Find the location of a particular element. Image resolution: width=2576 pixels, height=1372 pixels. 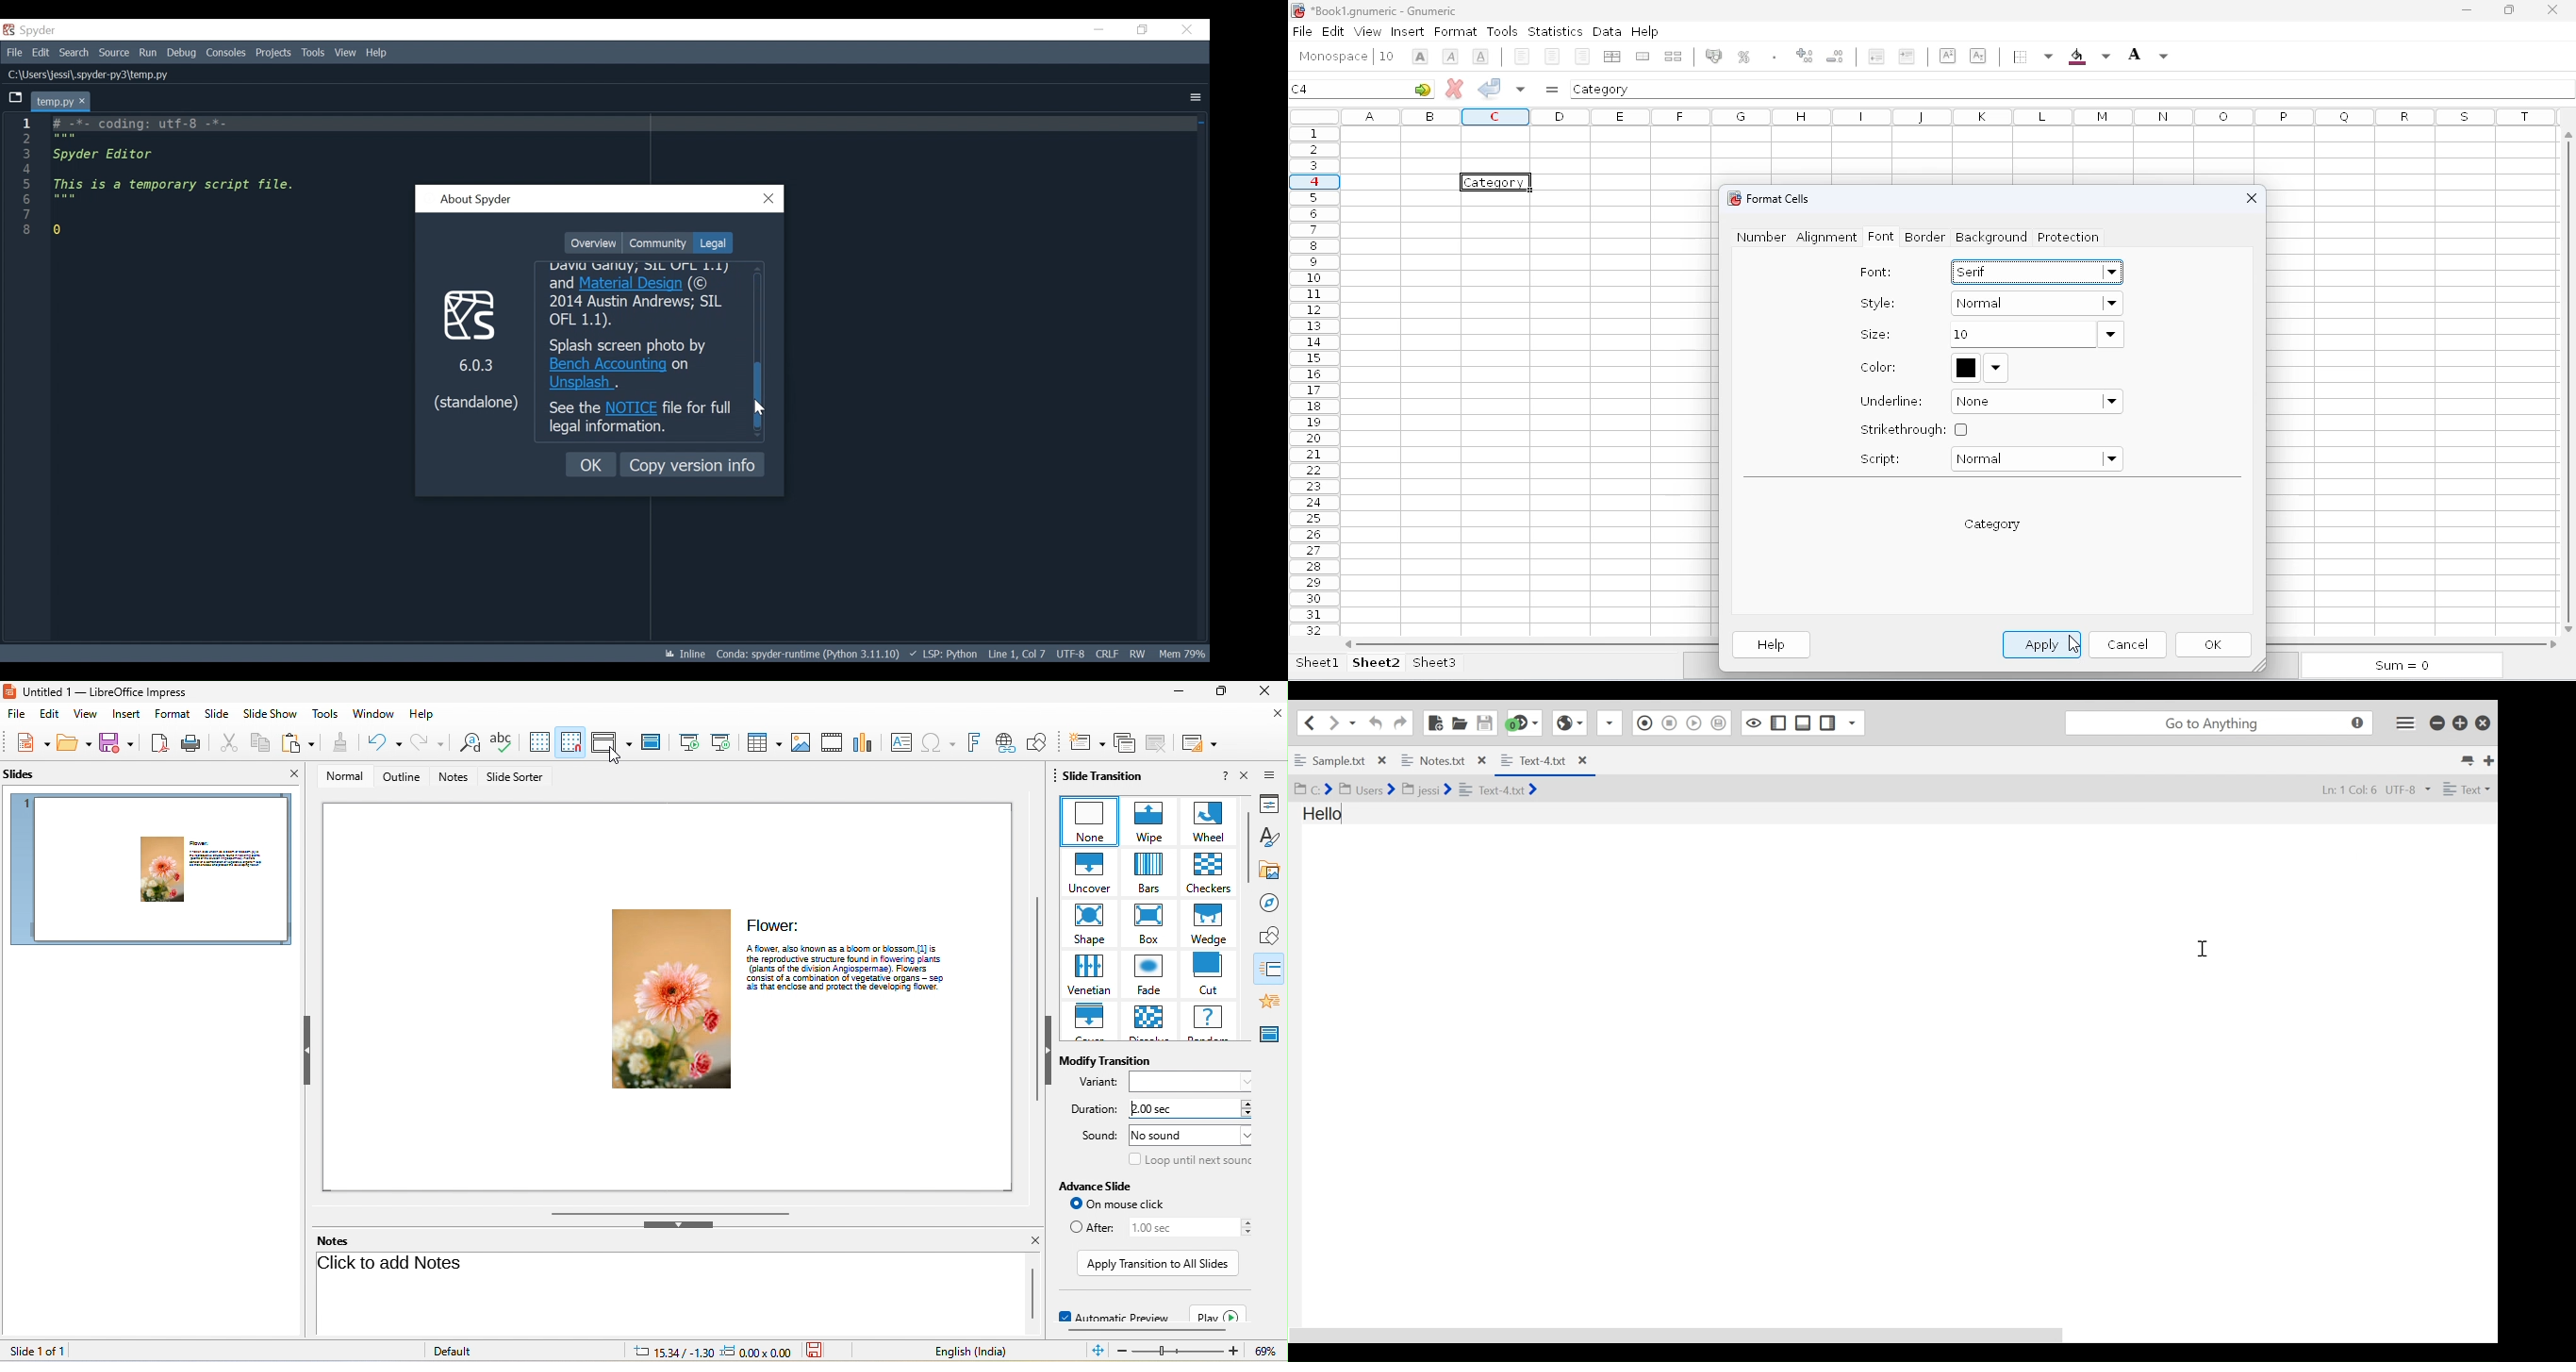

Cursor is located at coordinates (761, 407).